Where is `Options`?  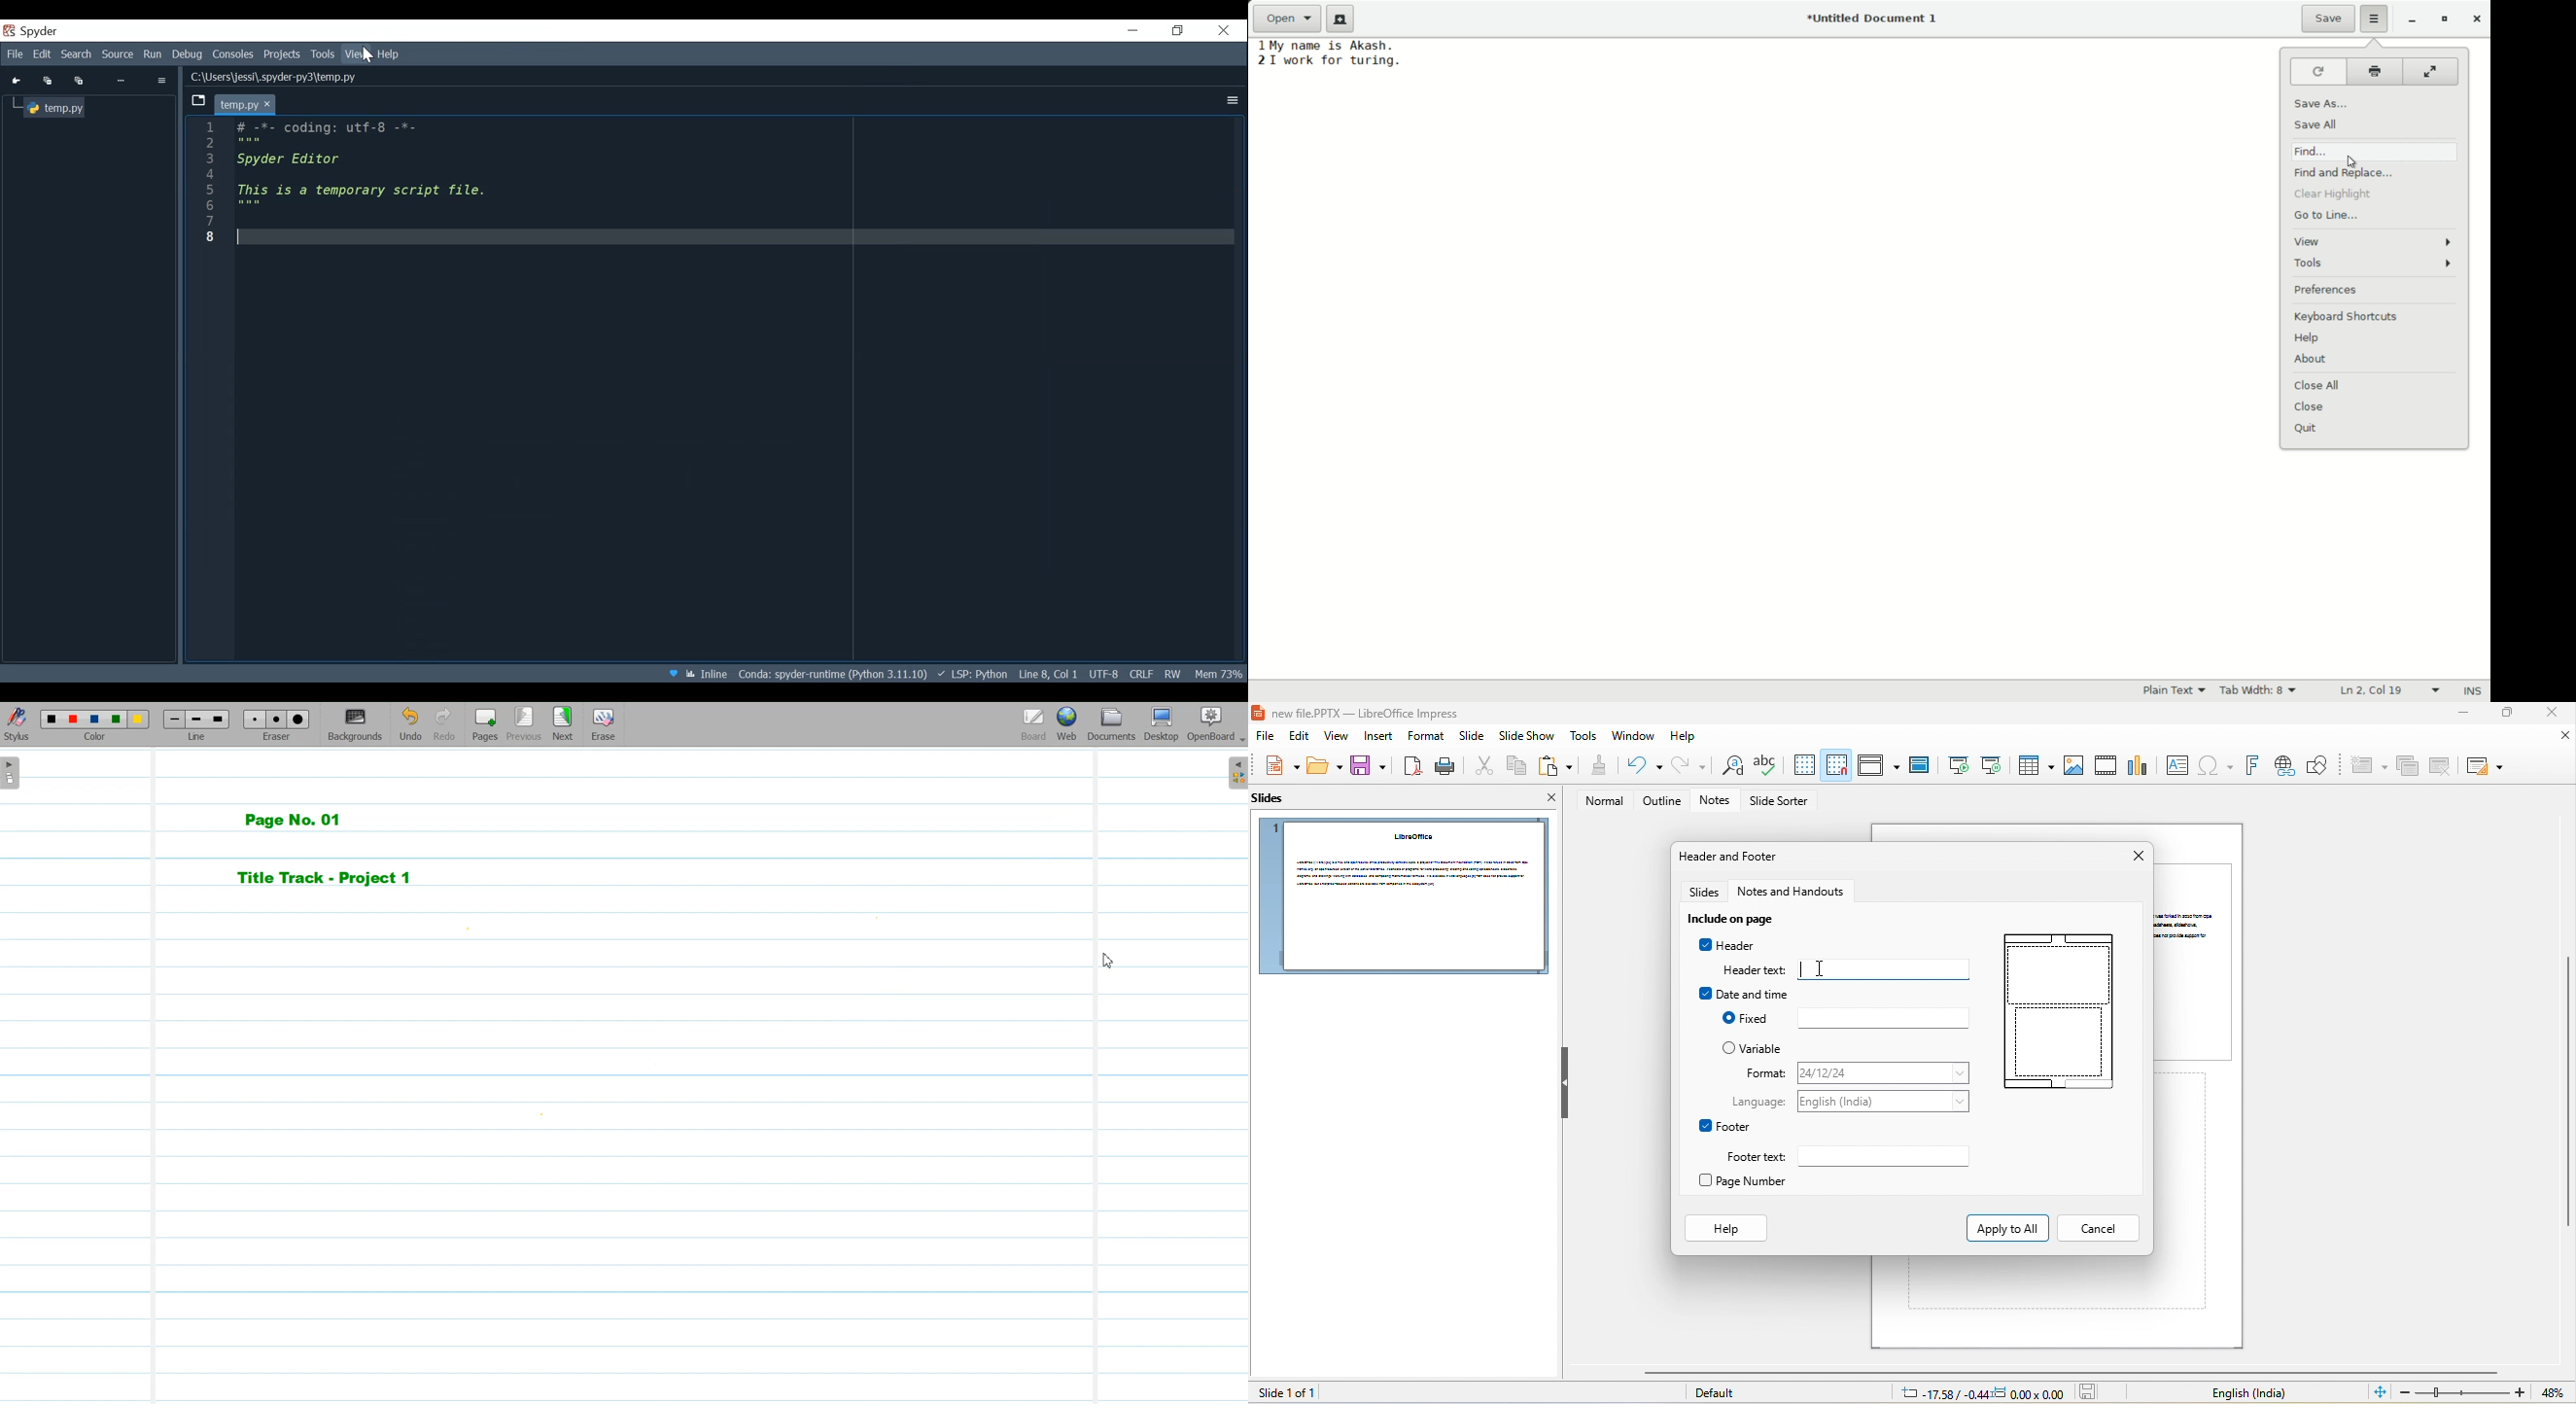
Options is located at coordinates (162, 82).